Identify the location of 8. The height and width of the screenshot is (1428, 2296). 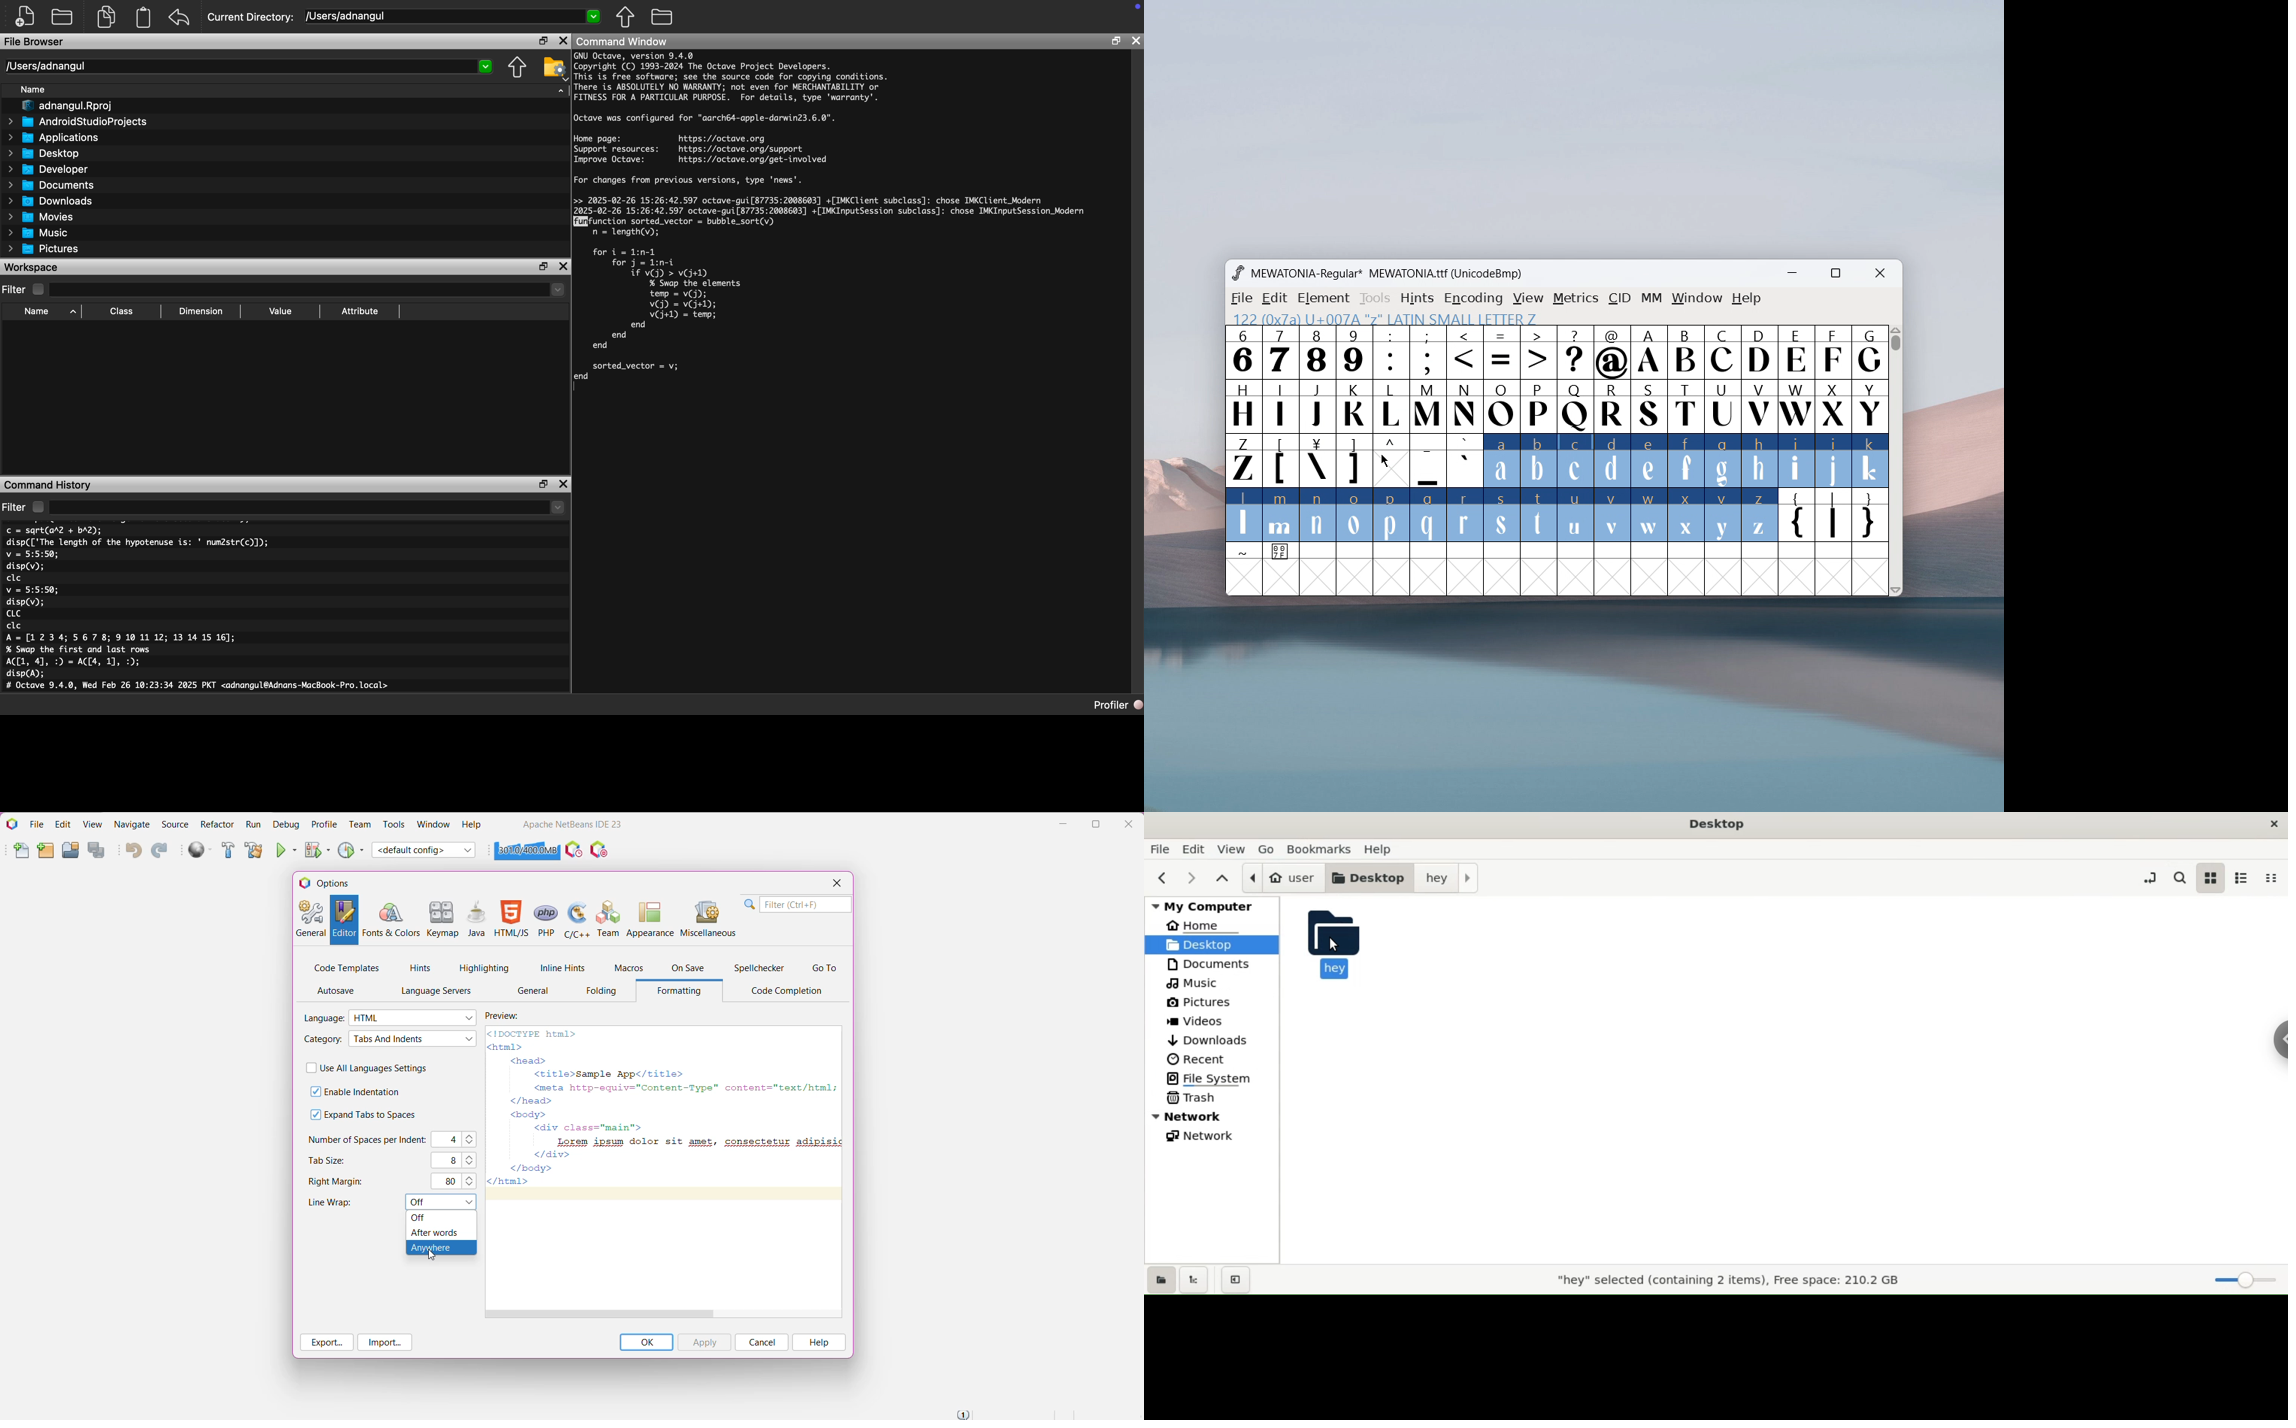
(1317, 352).